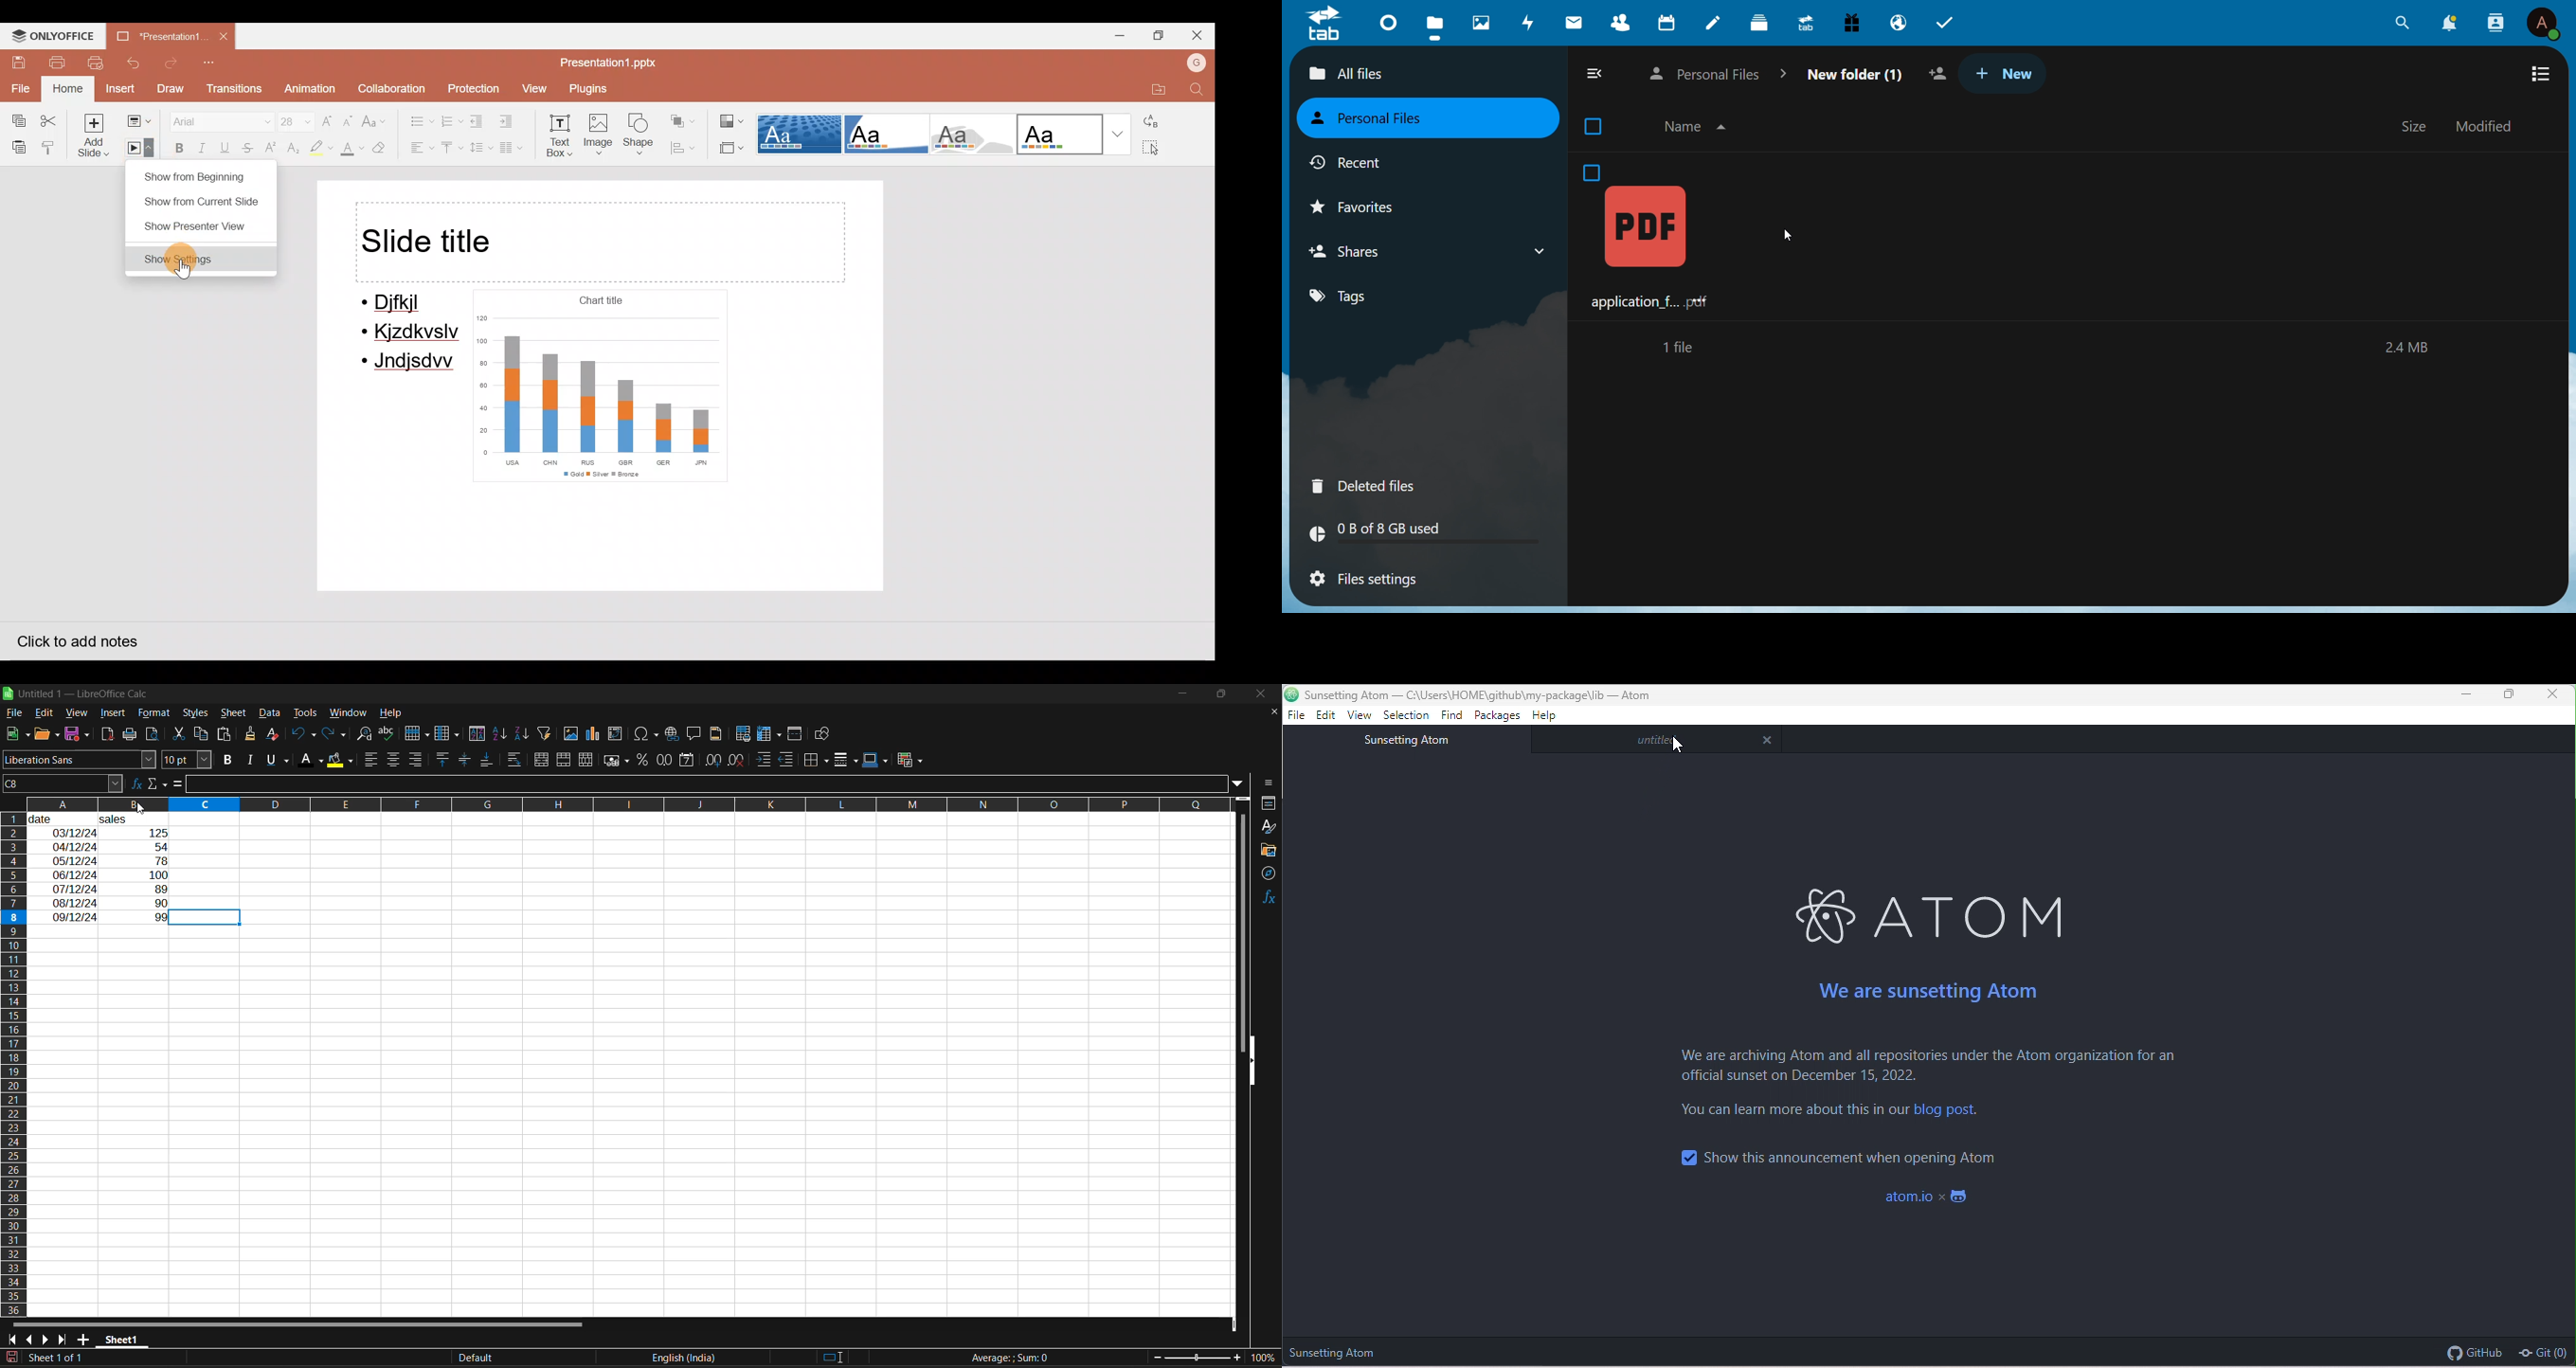  What do you see at coordinates (1646, 239) in the screenshot?
I see `file` at bounding box center [1646, 239].